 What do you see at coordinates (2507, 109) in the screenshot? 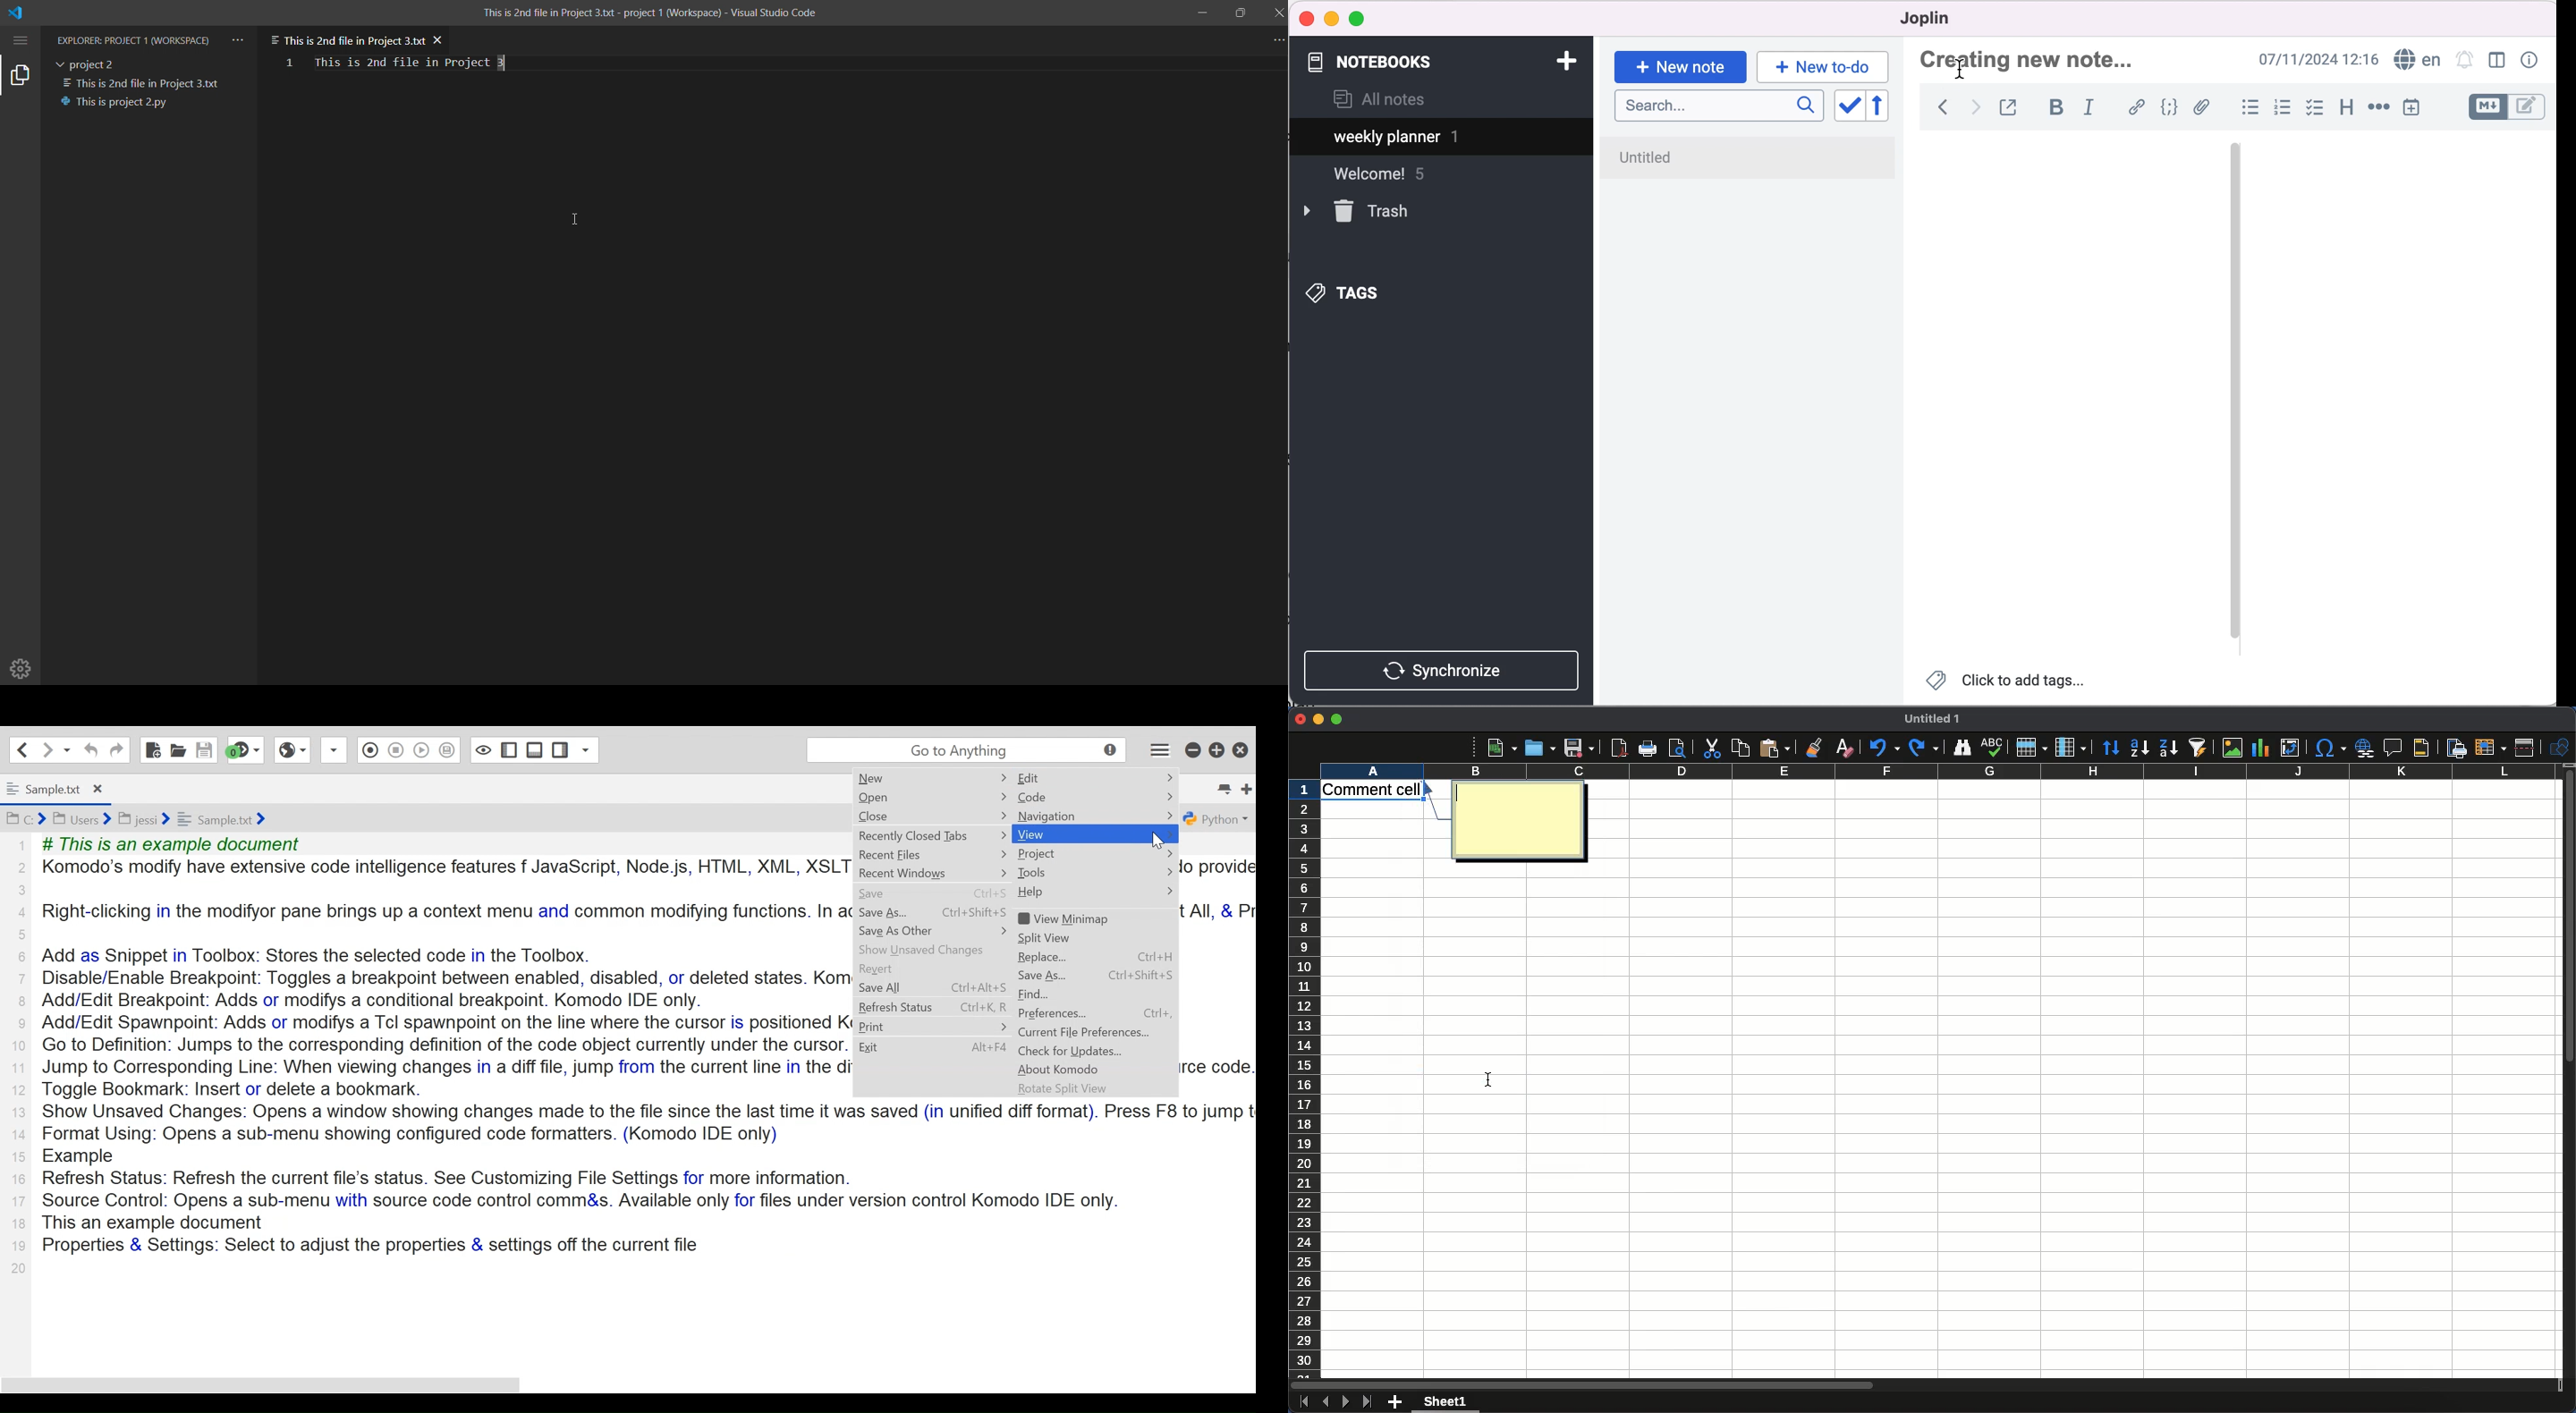
I see `toggle editors` at bounding box center [2507, 109].